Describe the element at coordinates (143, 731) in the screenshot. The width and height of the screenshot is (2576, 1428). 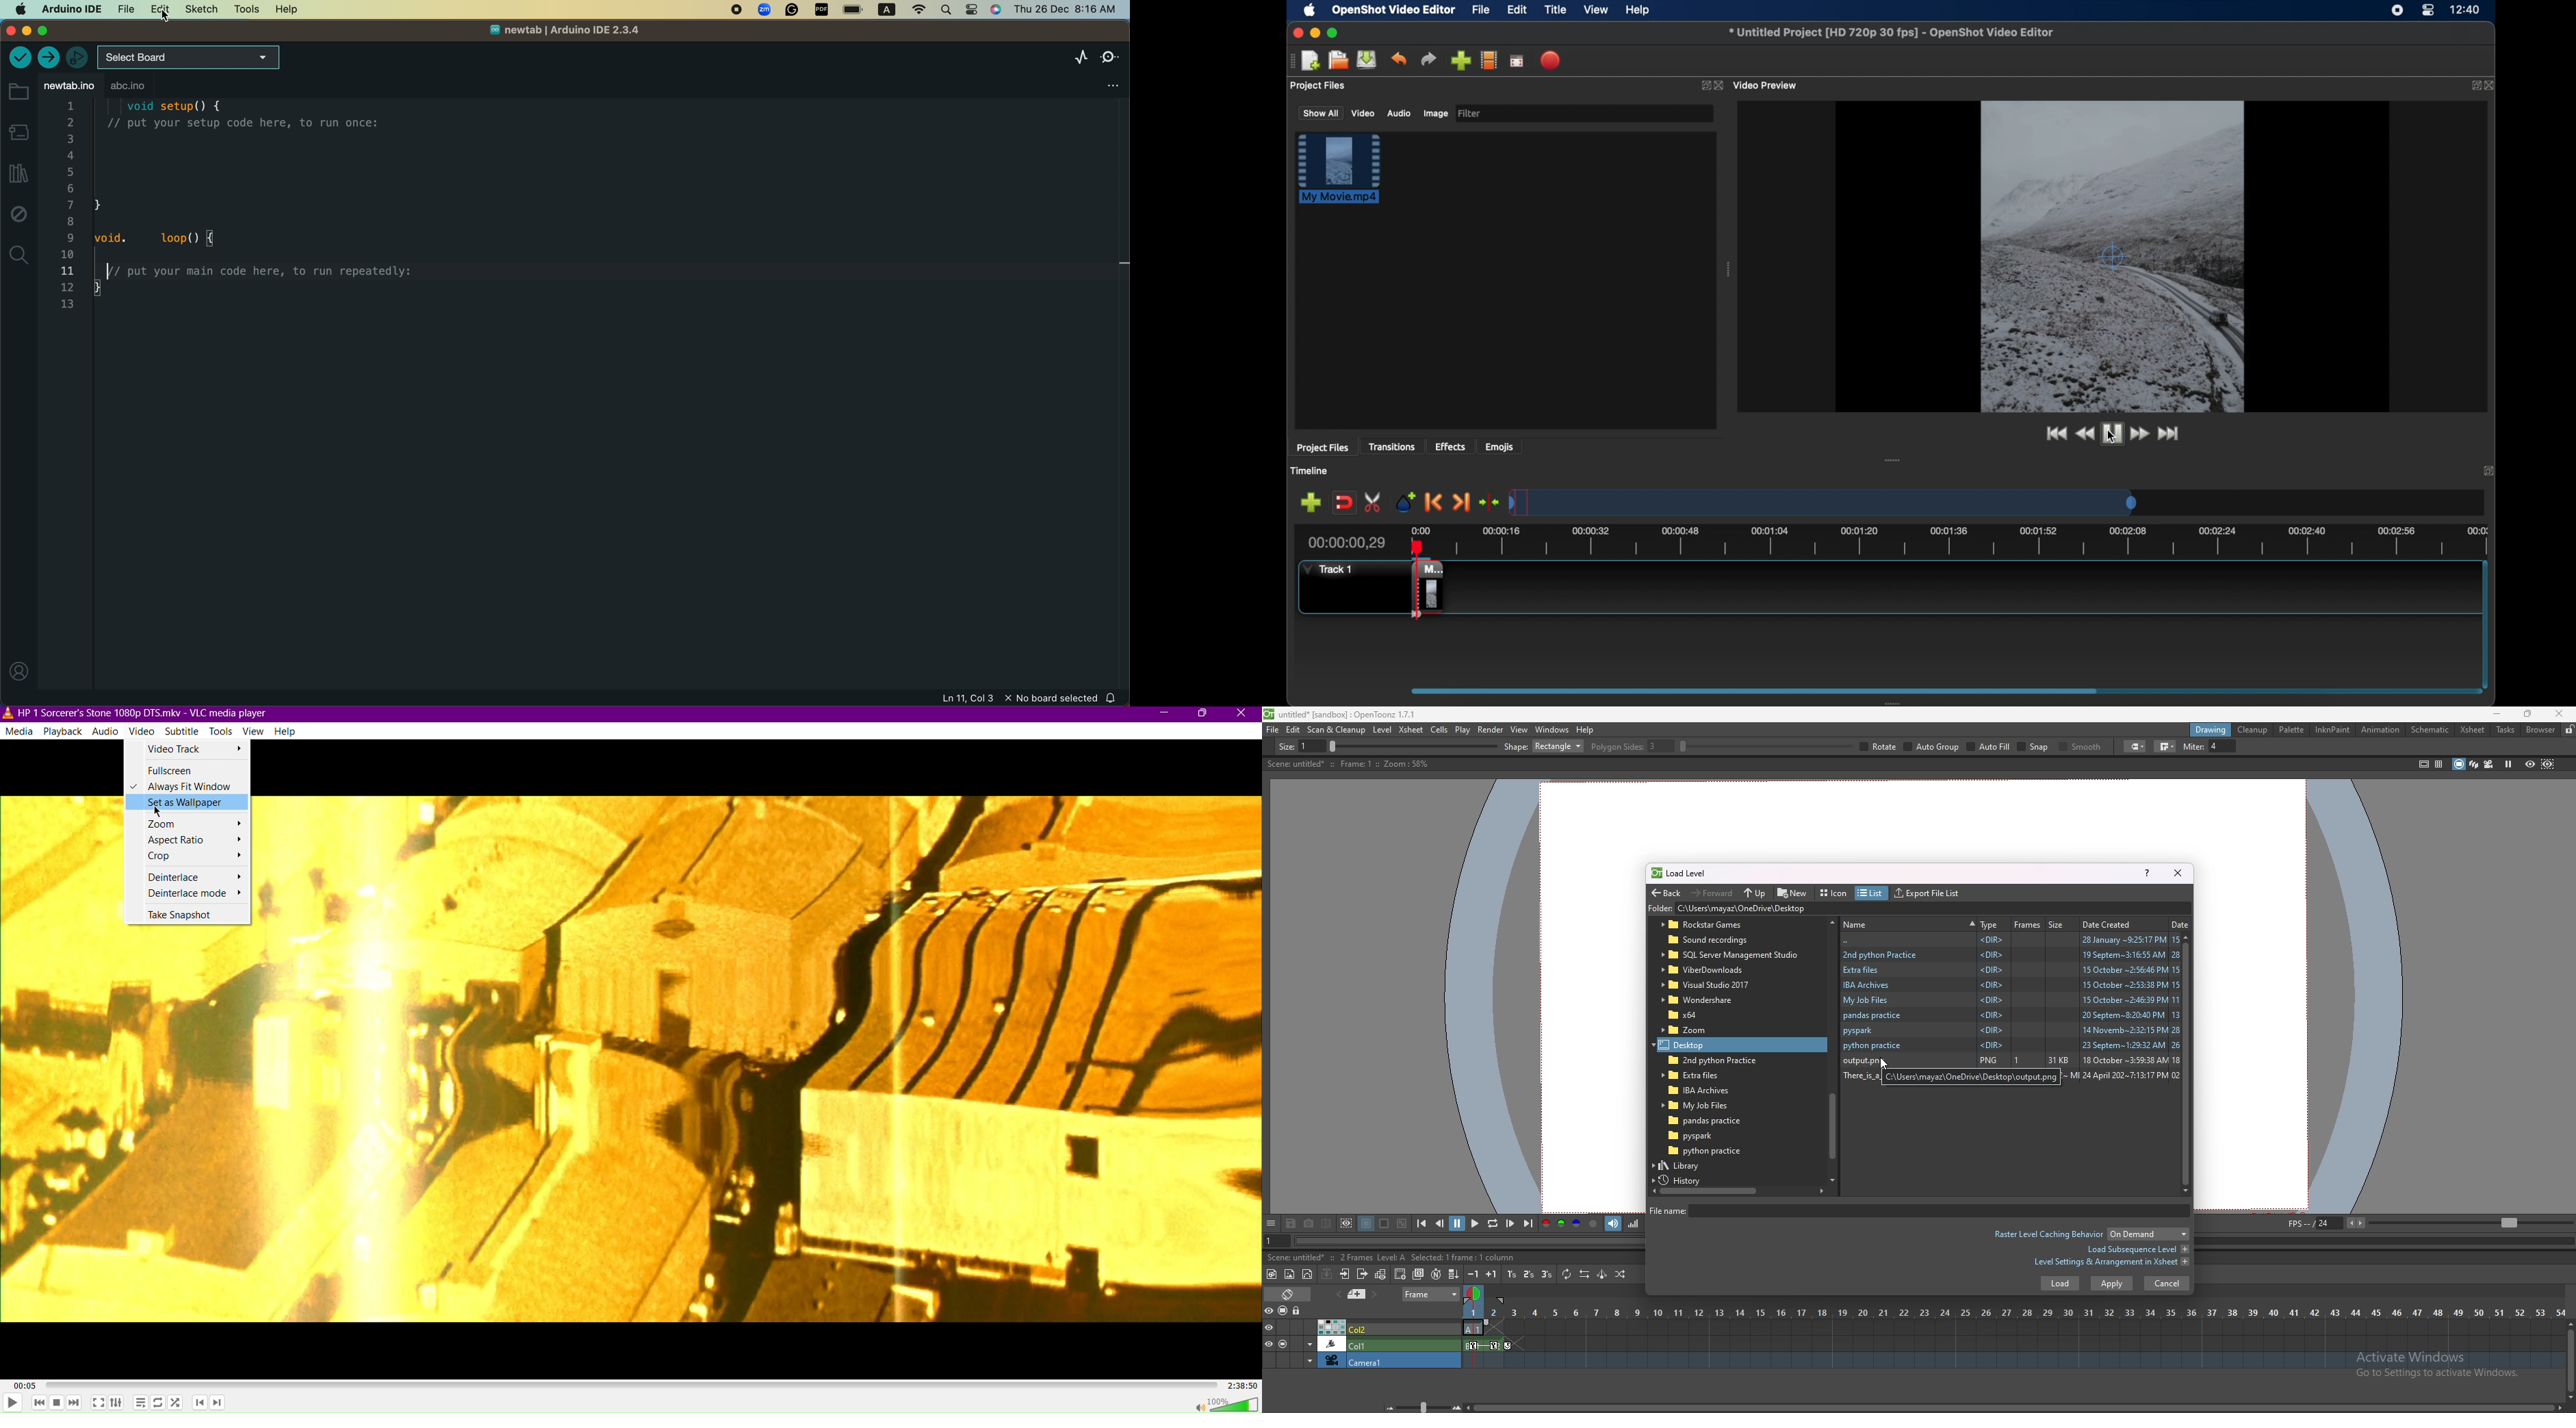
I see `Video` at that location.